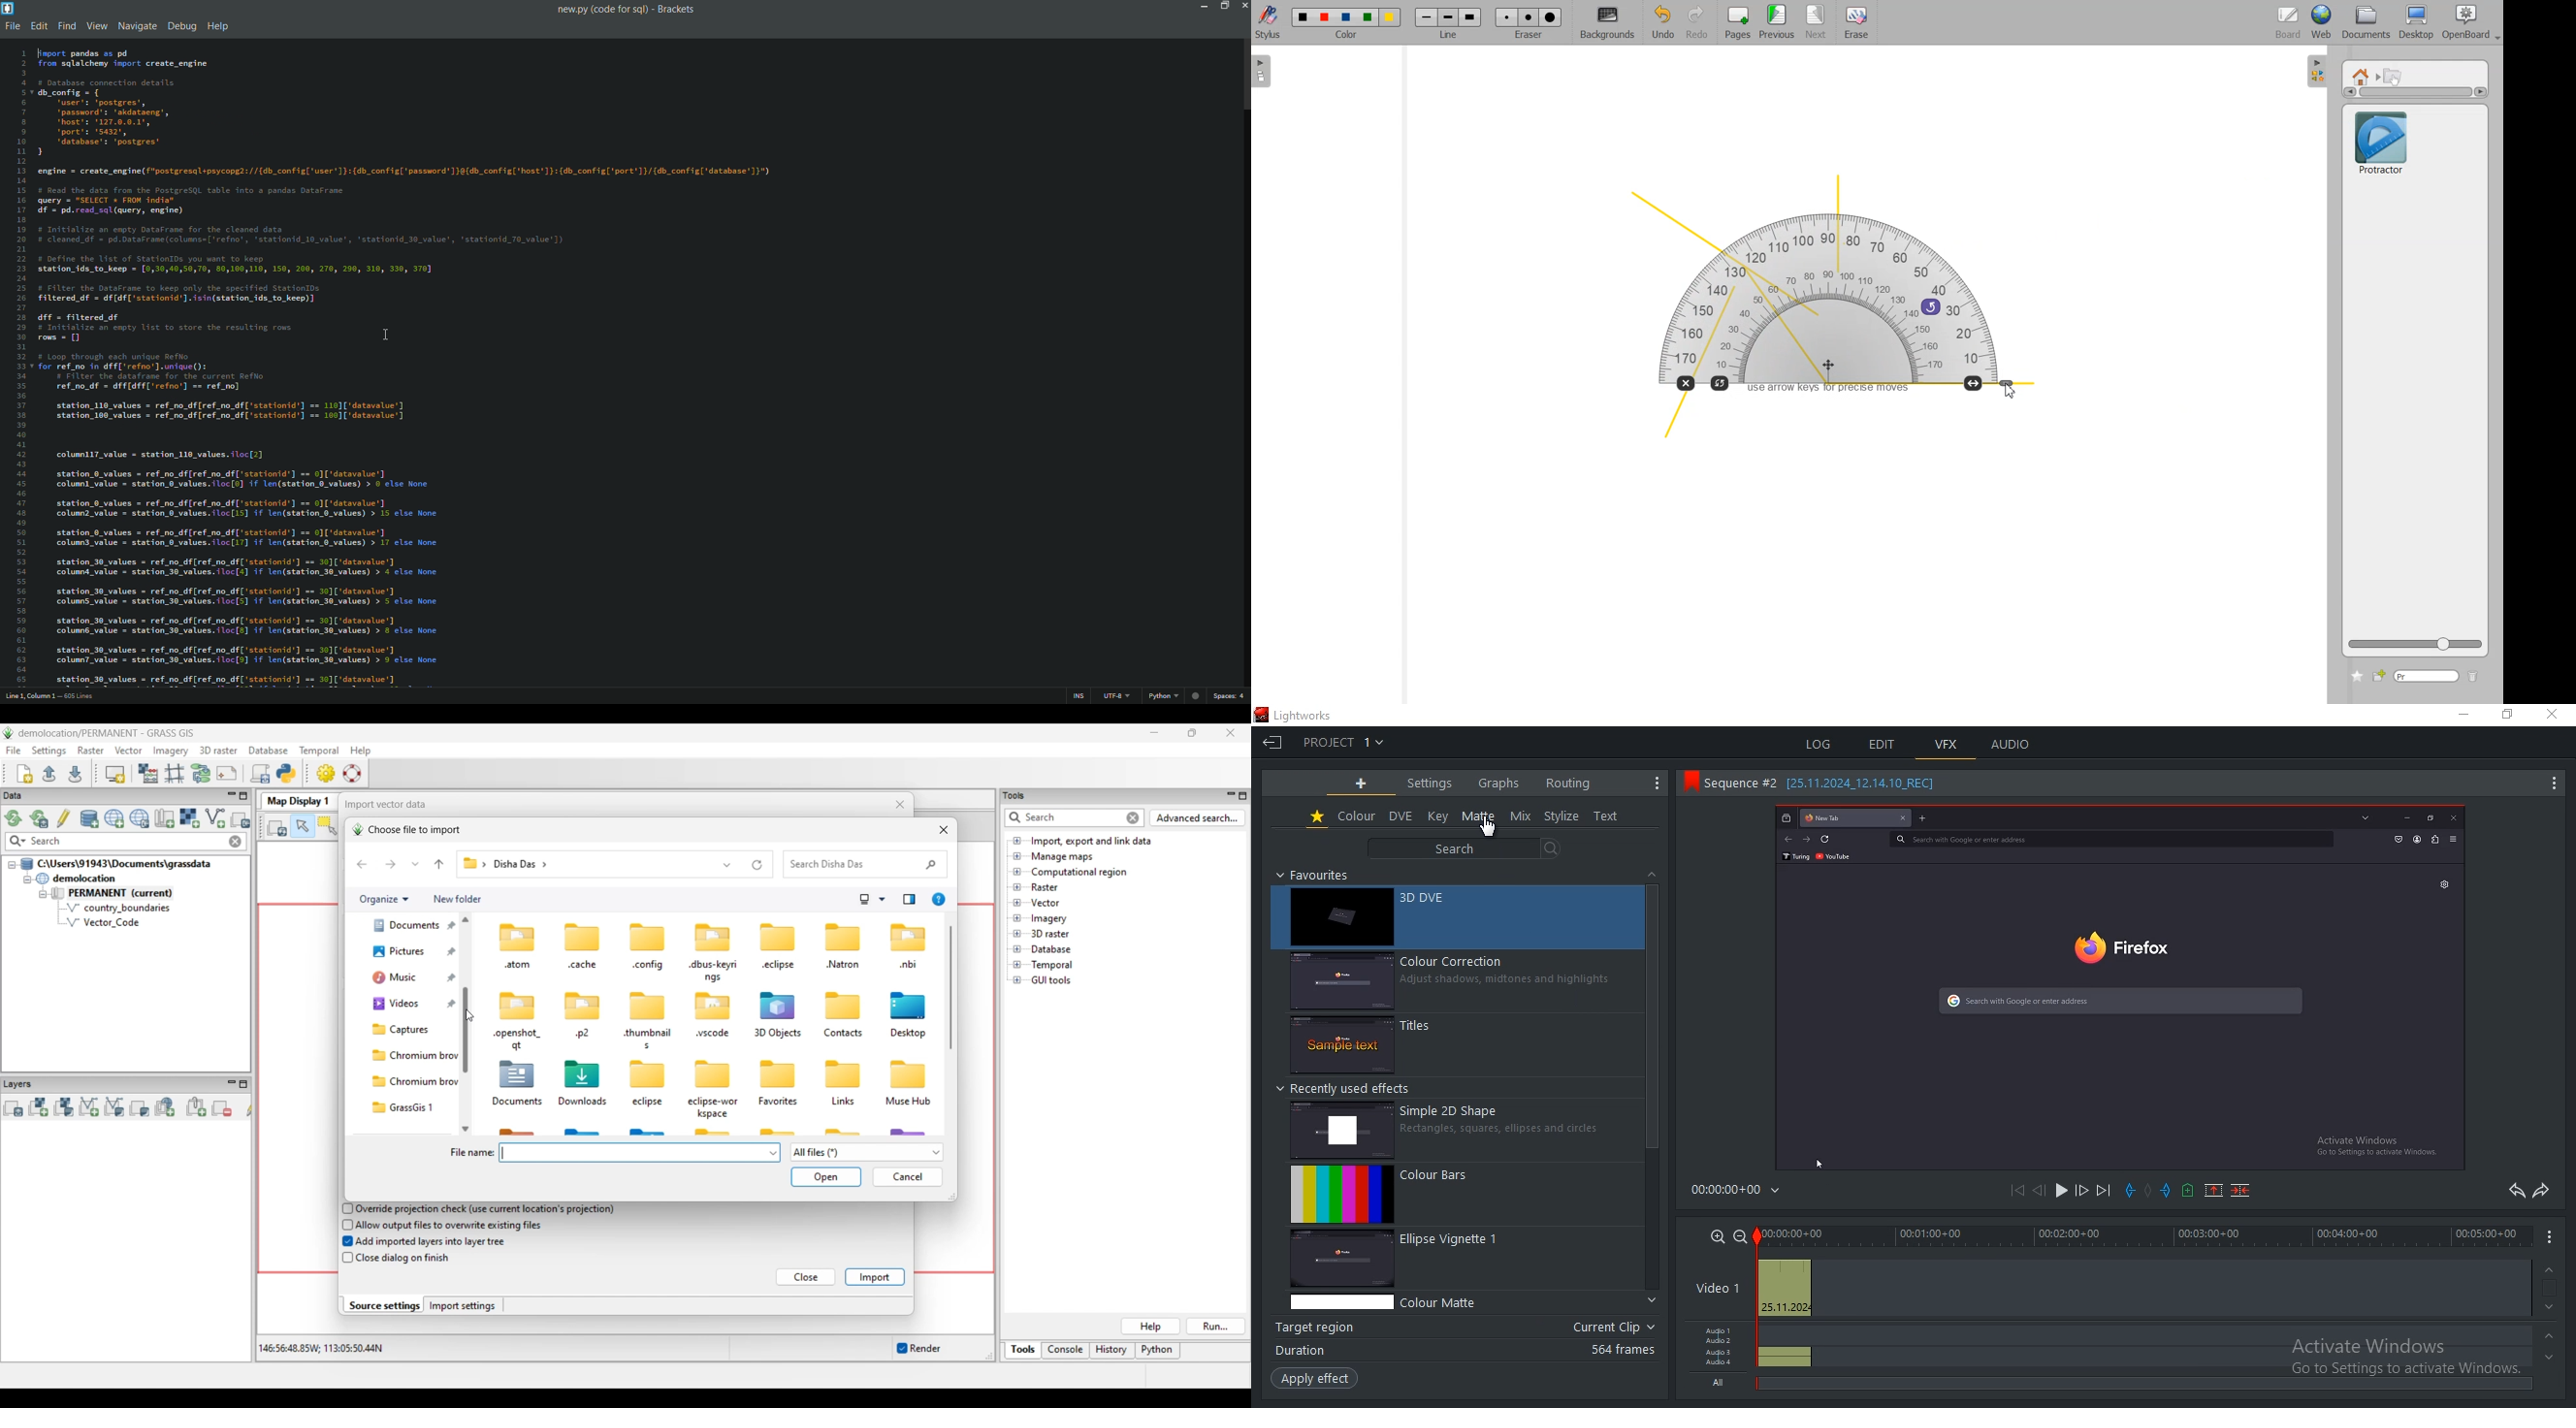 The width and height of the screenshot is (2576, 1428). What do you see at coordinates (1884, 744) in the screenshot?
I see `edit` at bounding box center [1884, 744].